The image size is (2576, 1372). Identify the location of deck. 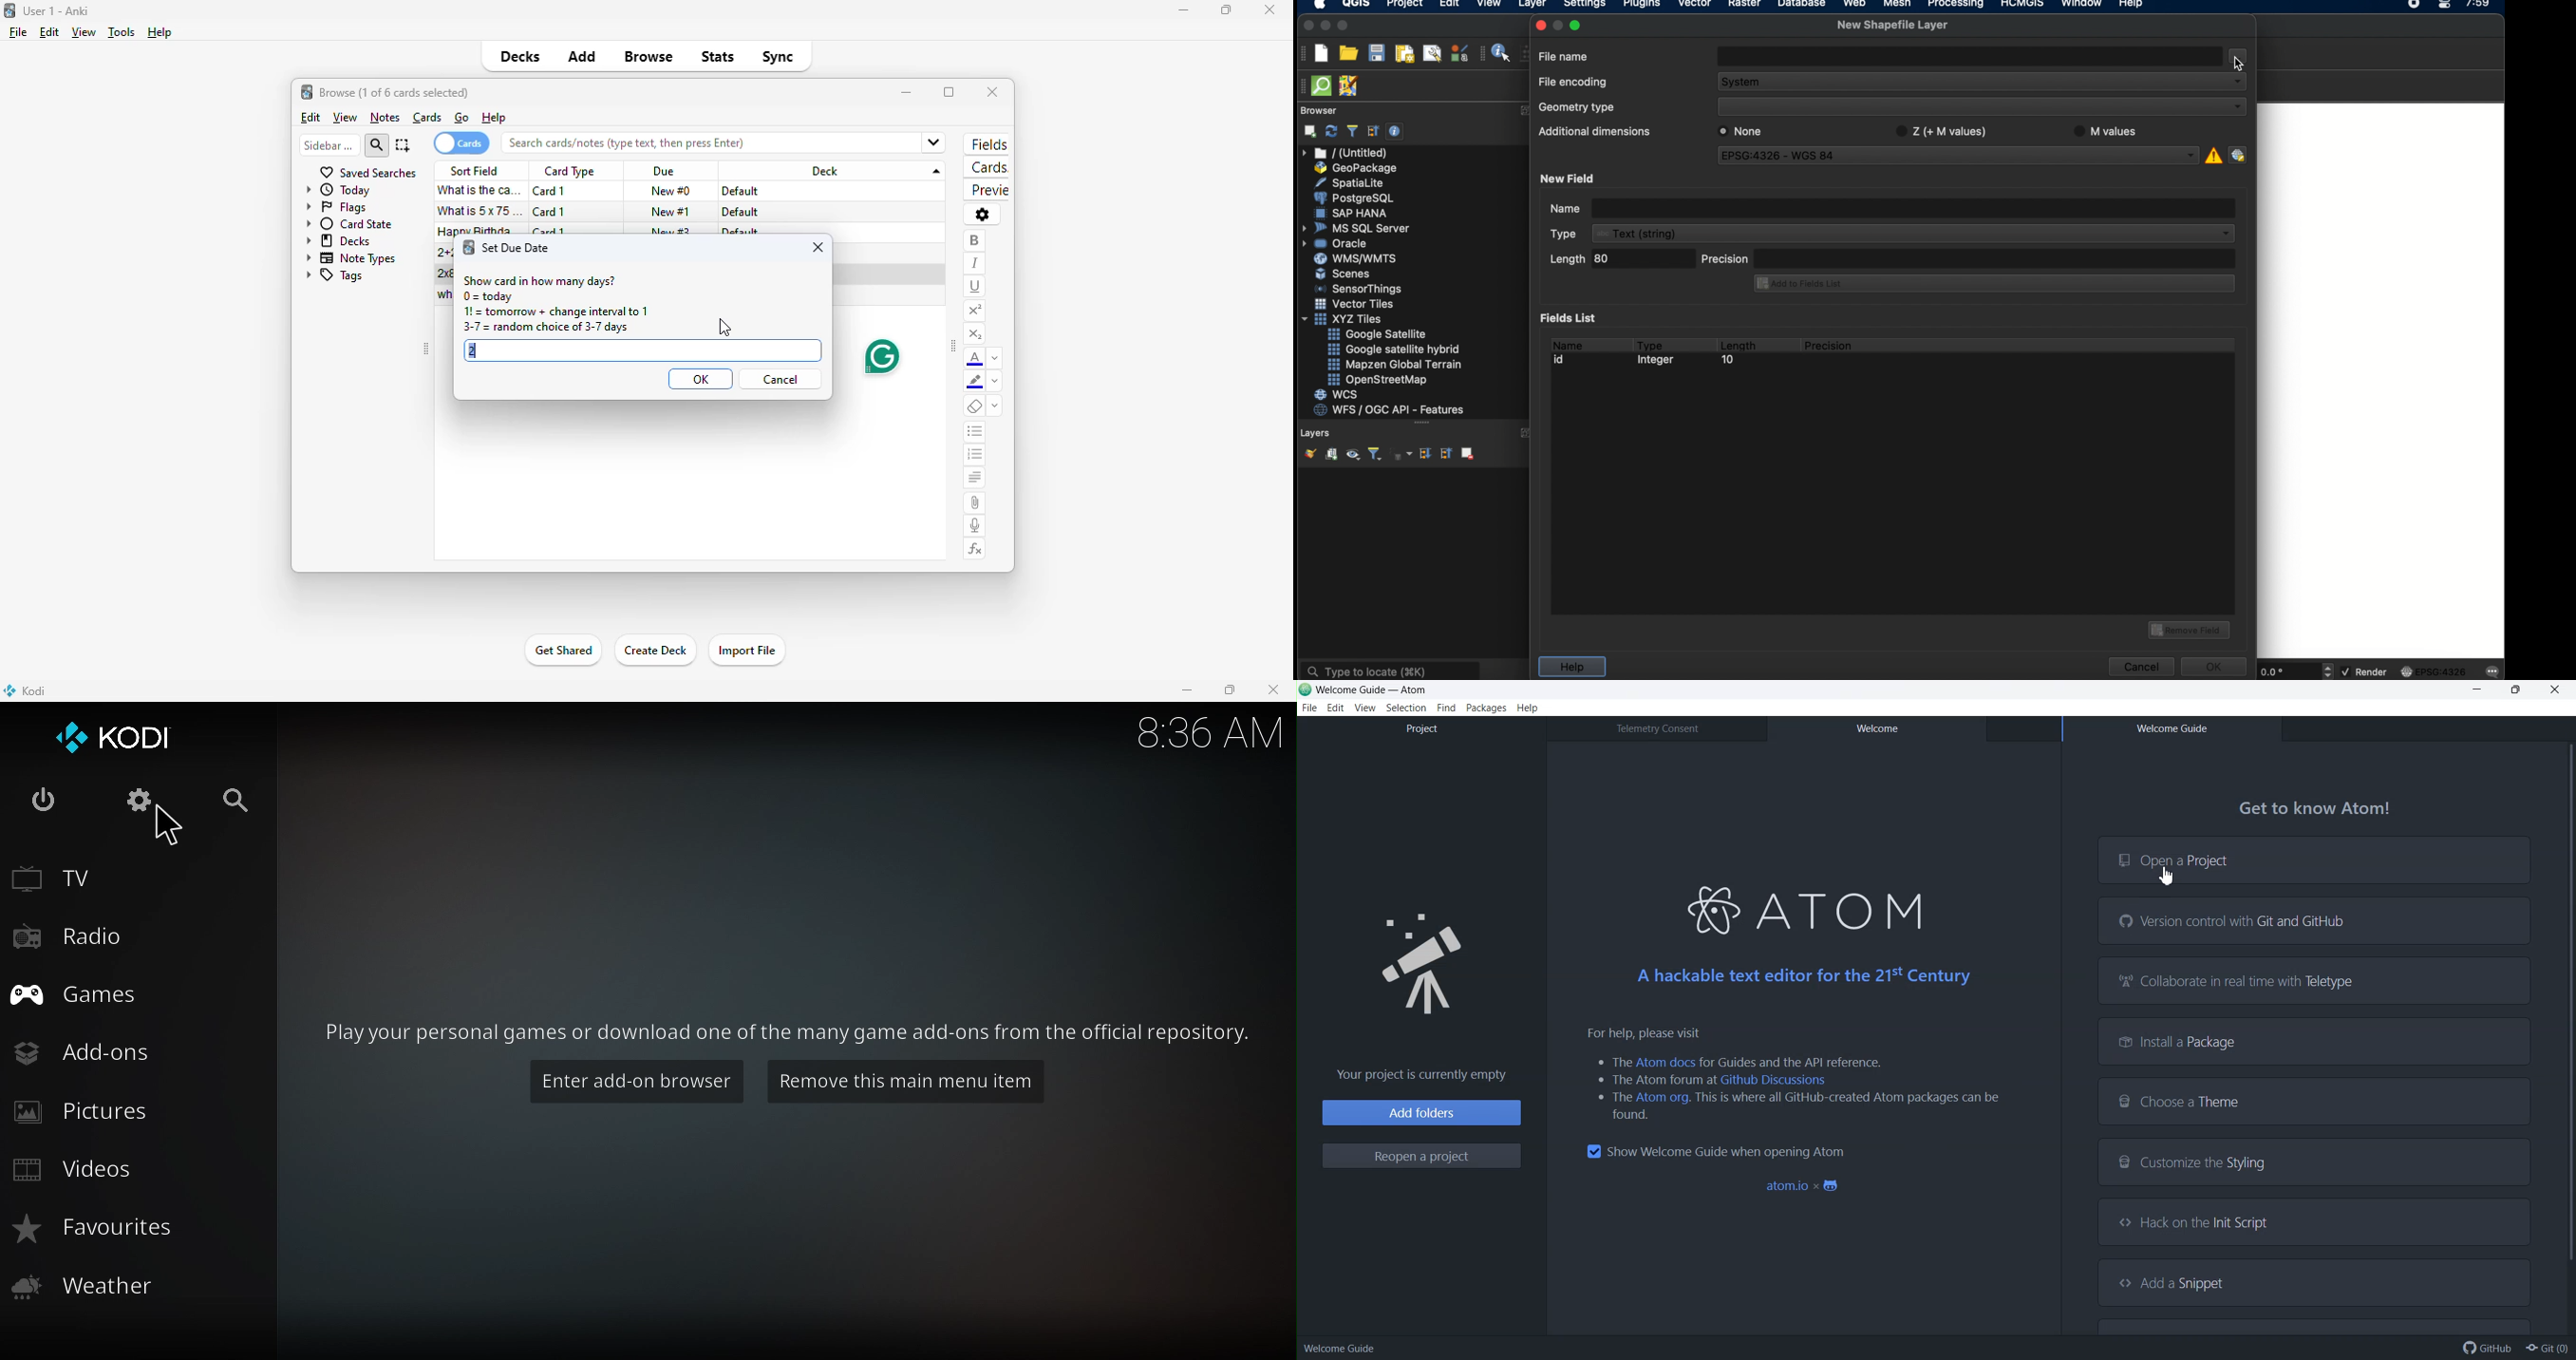
(835, 170).